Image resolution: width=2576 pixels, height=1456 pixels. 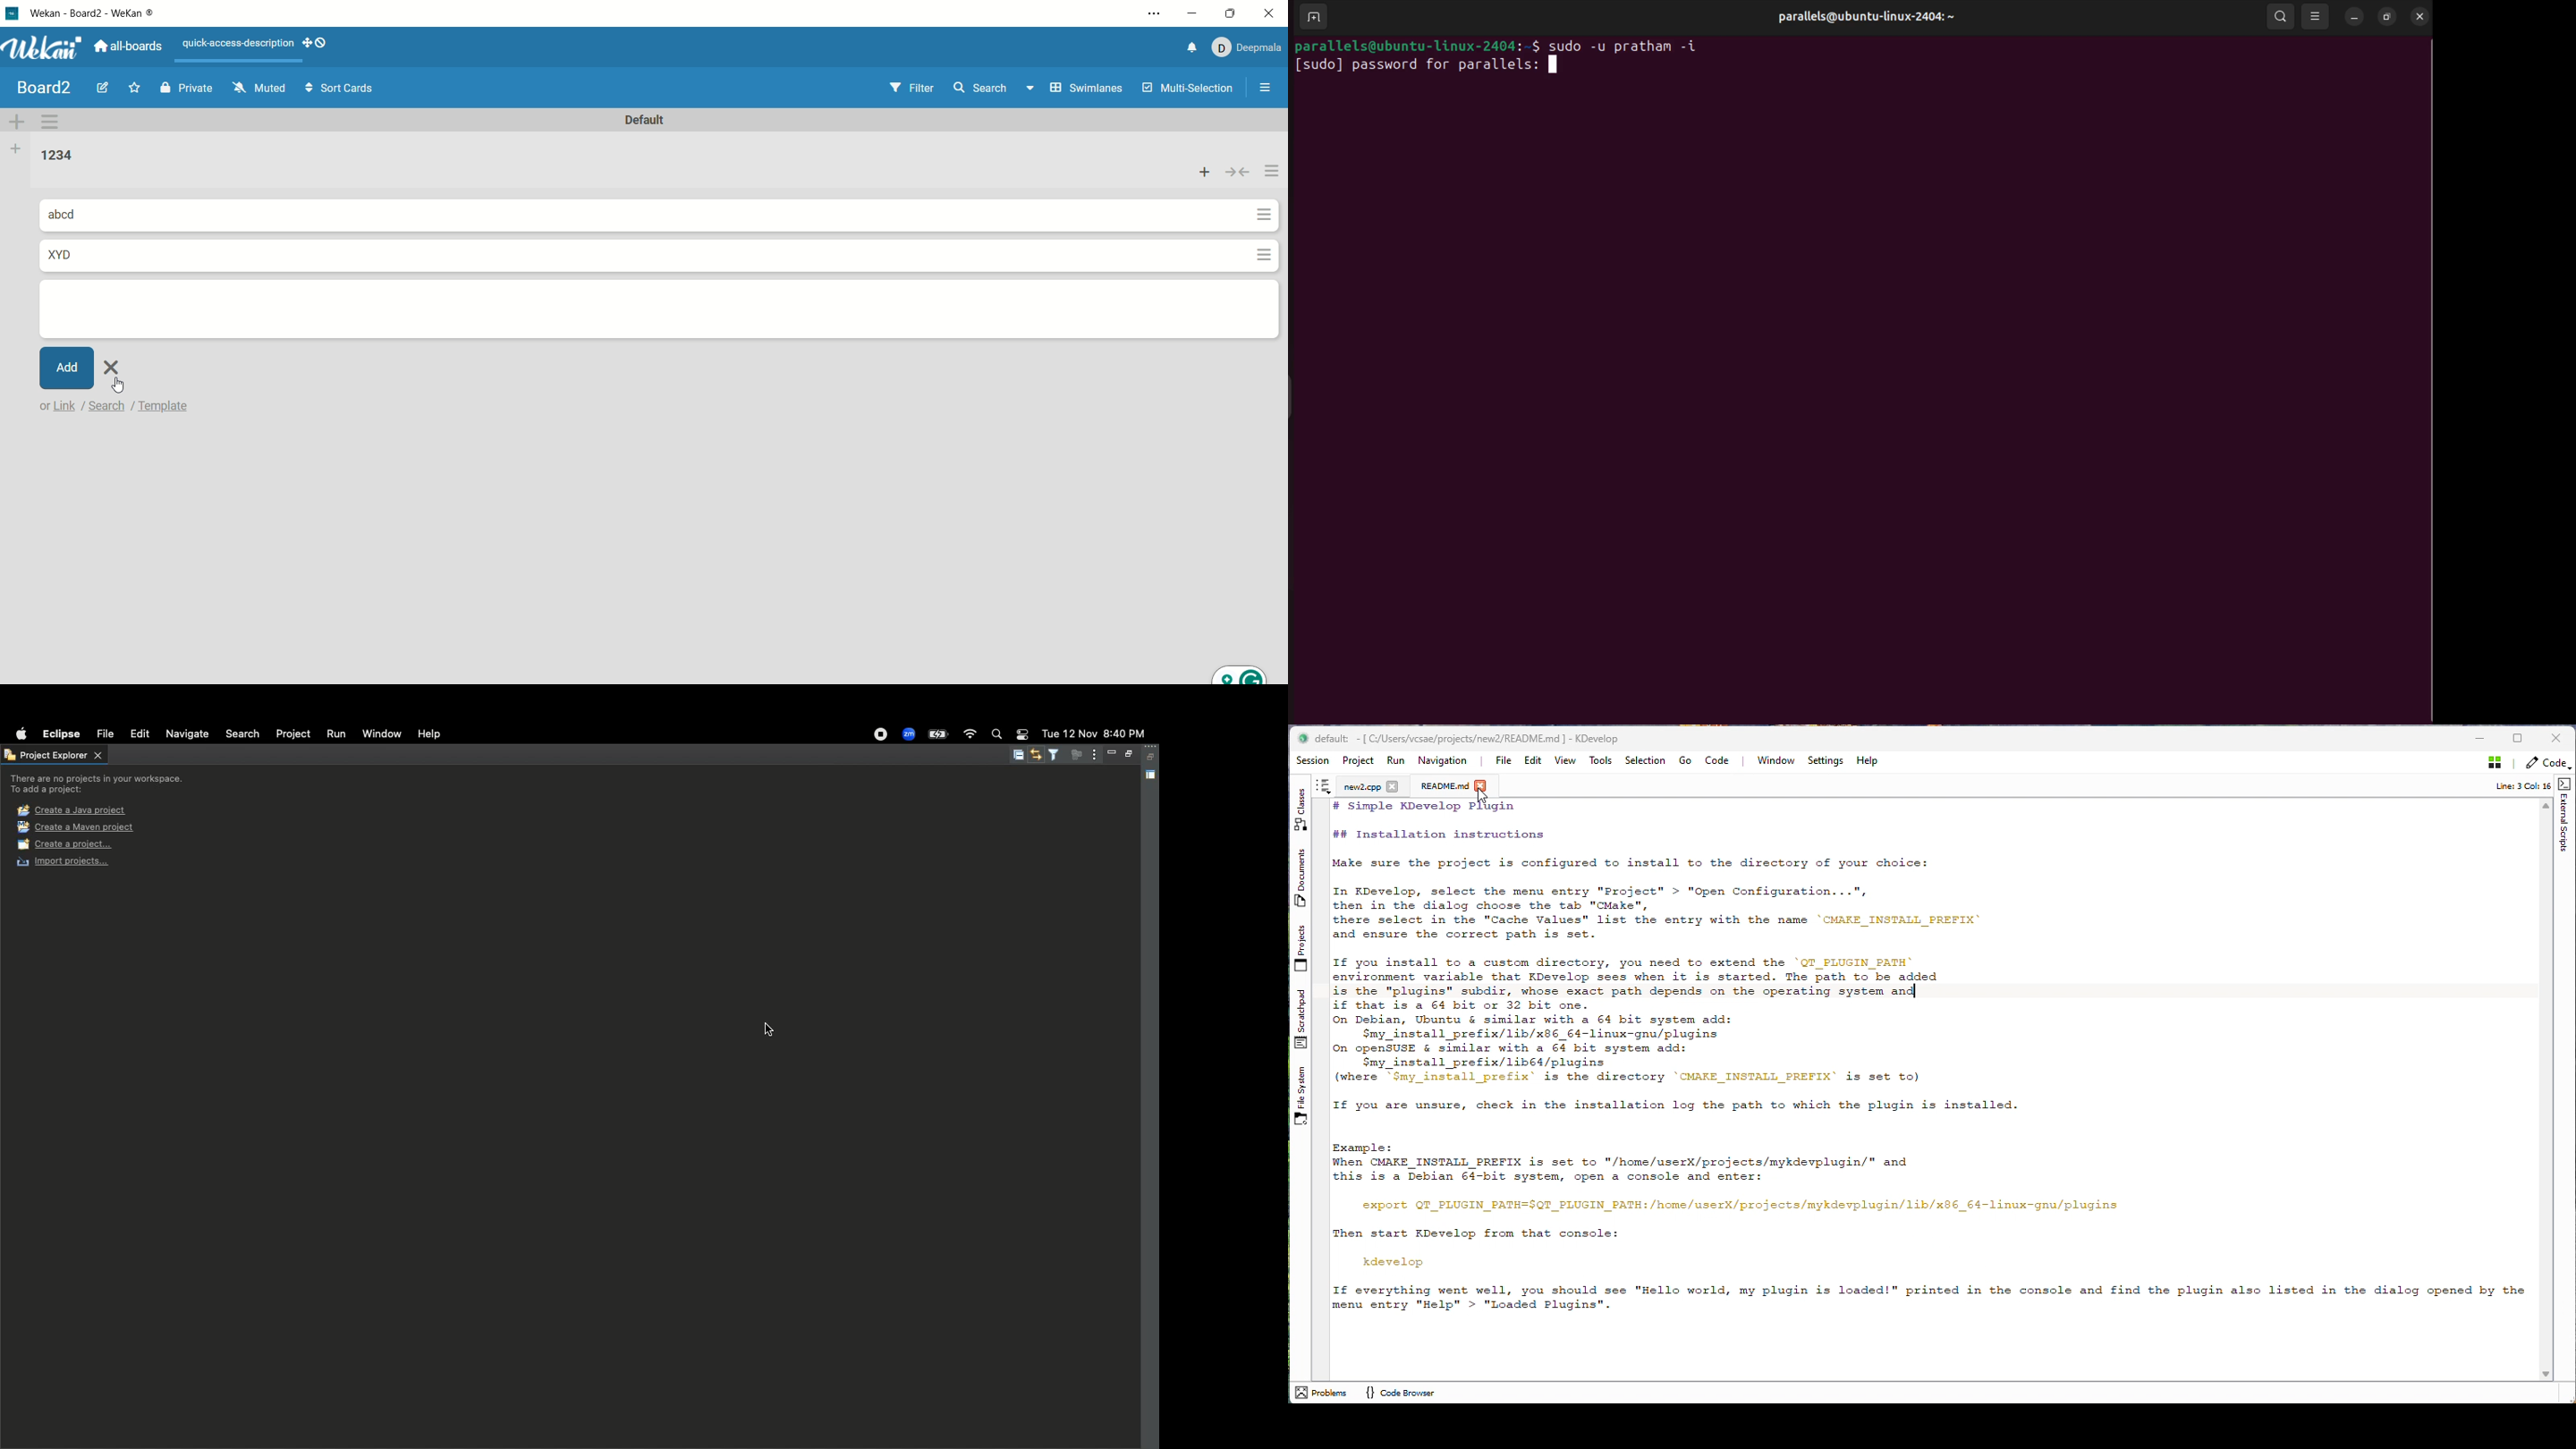 I want to click on add list, so click(x=14, y=148).